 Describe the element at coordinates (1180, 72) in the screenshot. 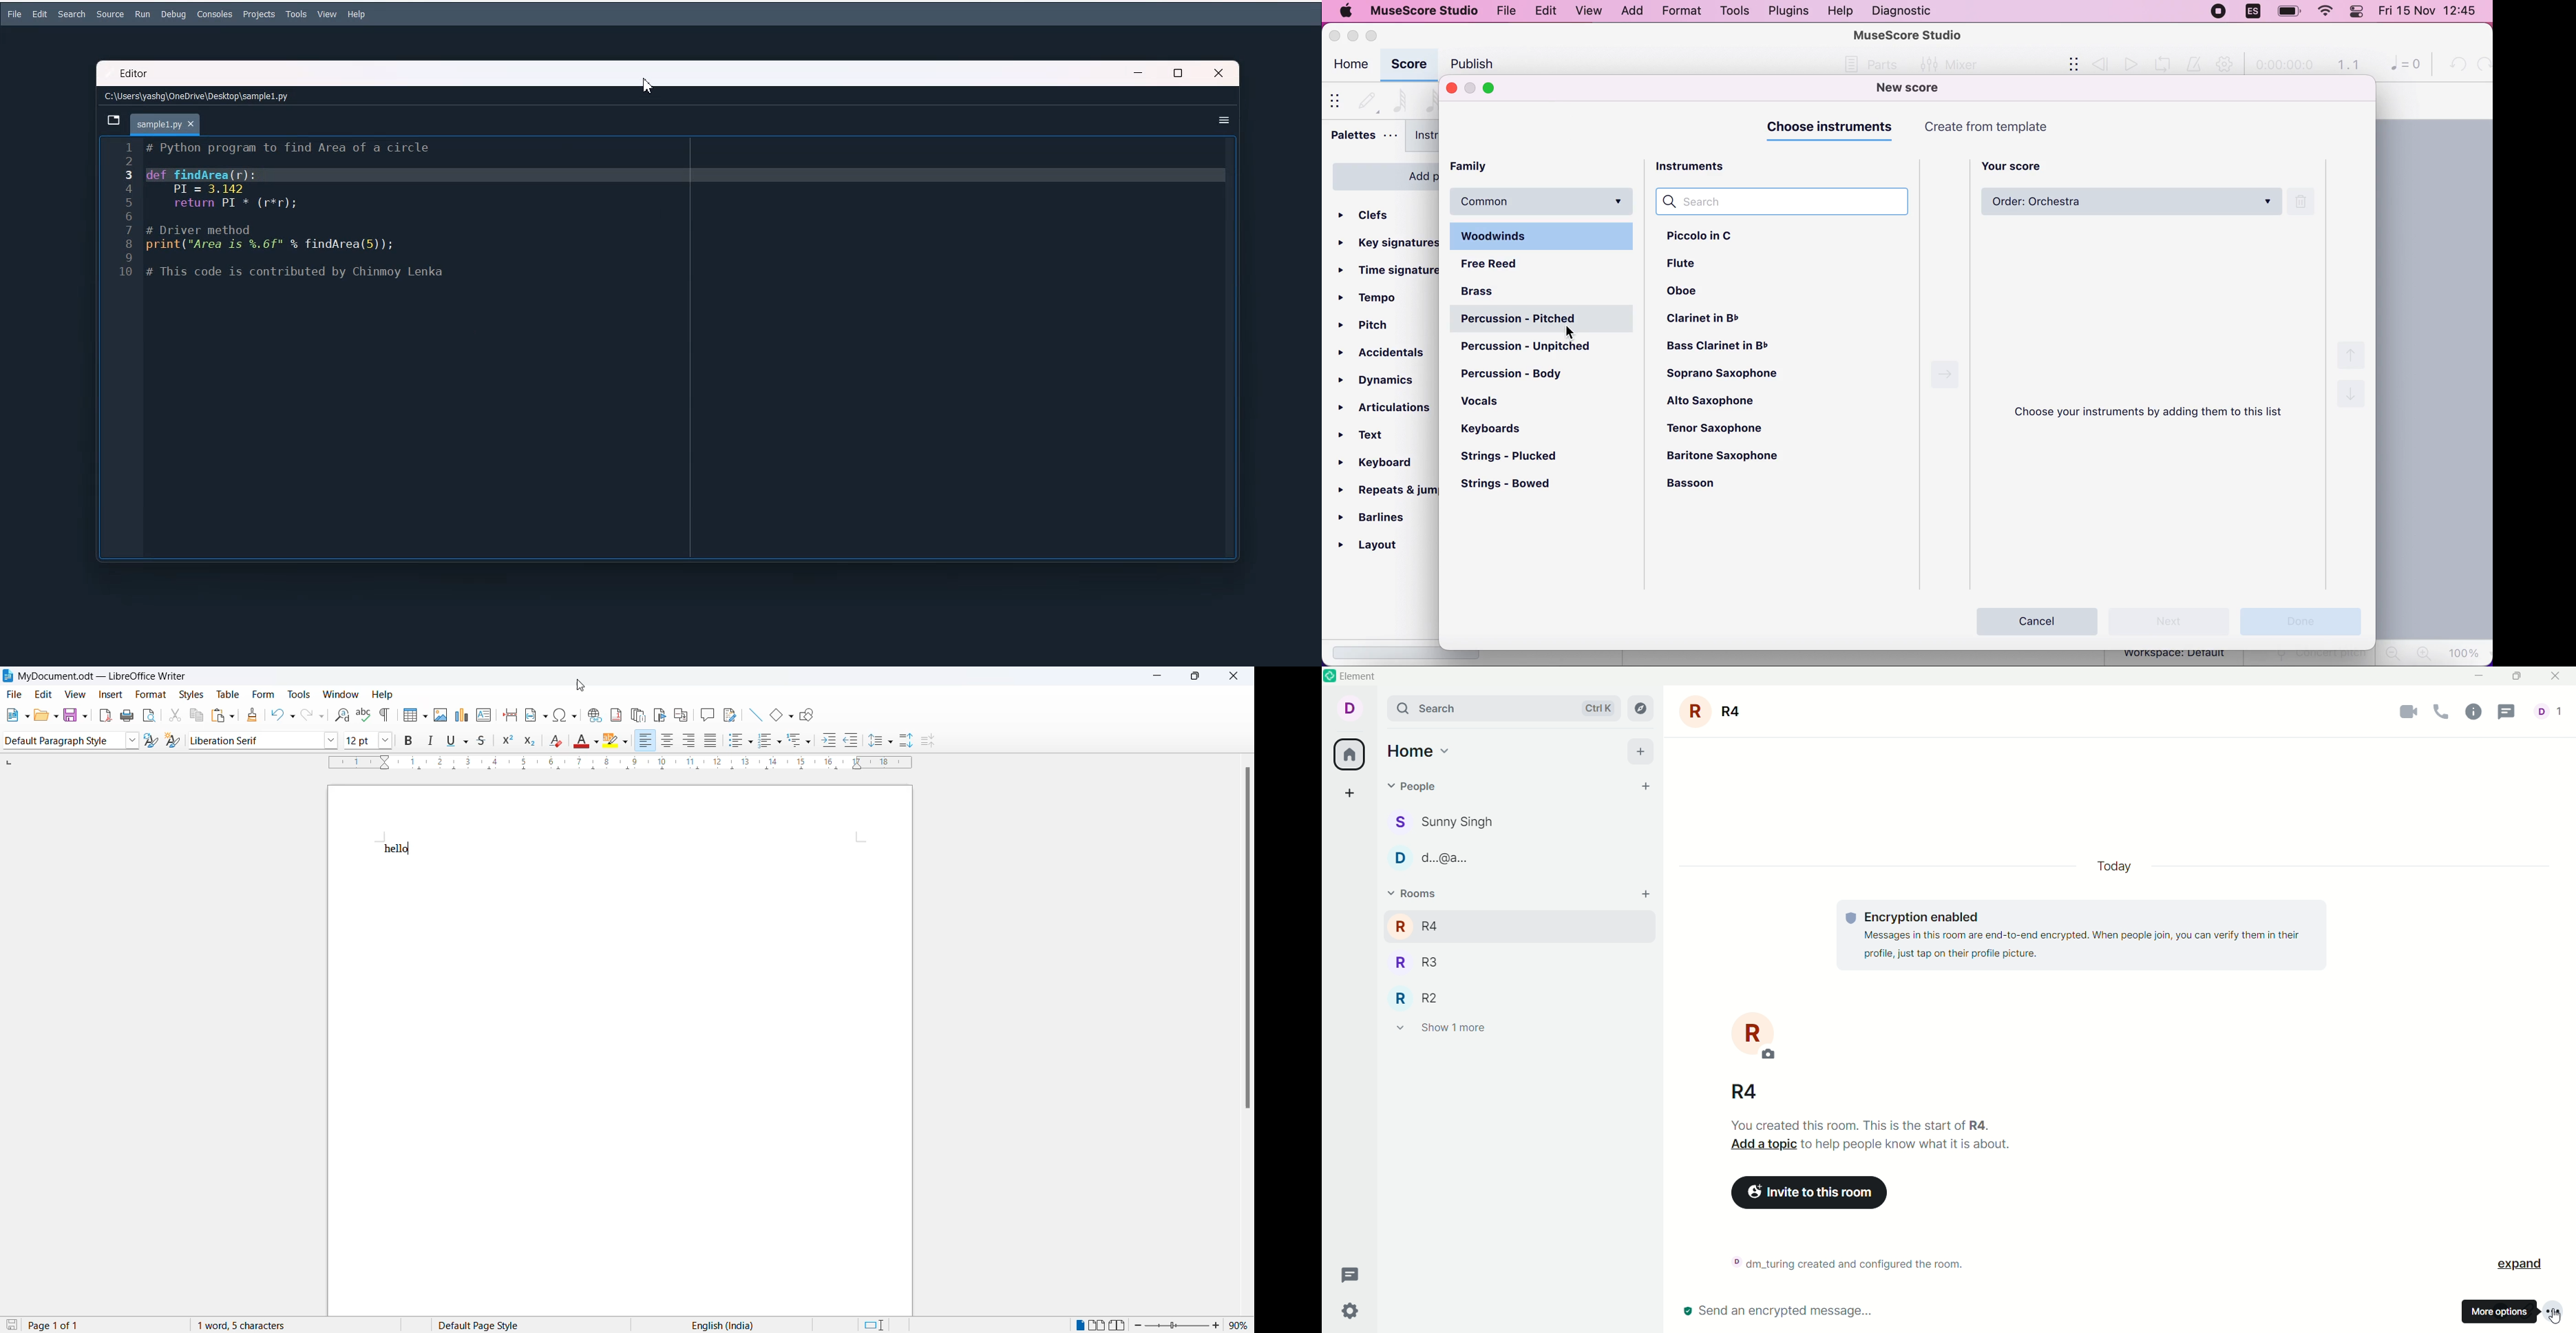

I see `Maximize` at that location.